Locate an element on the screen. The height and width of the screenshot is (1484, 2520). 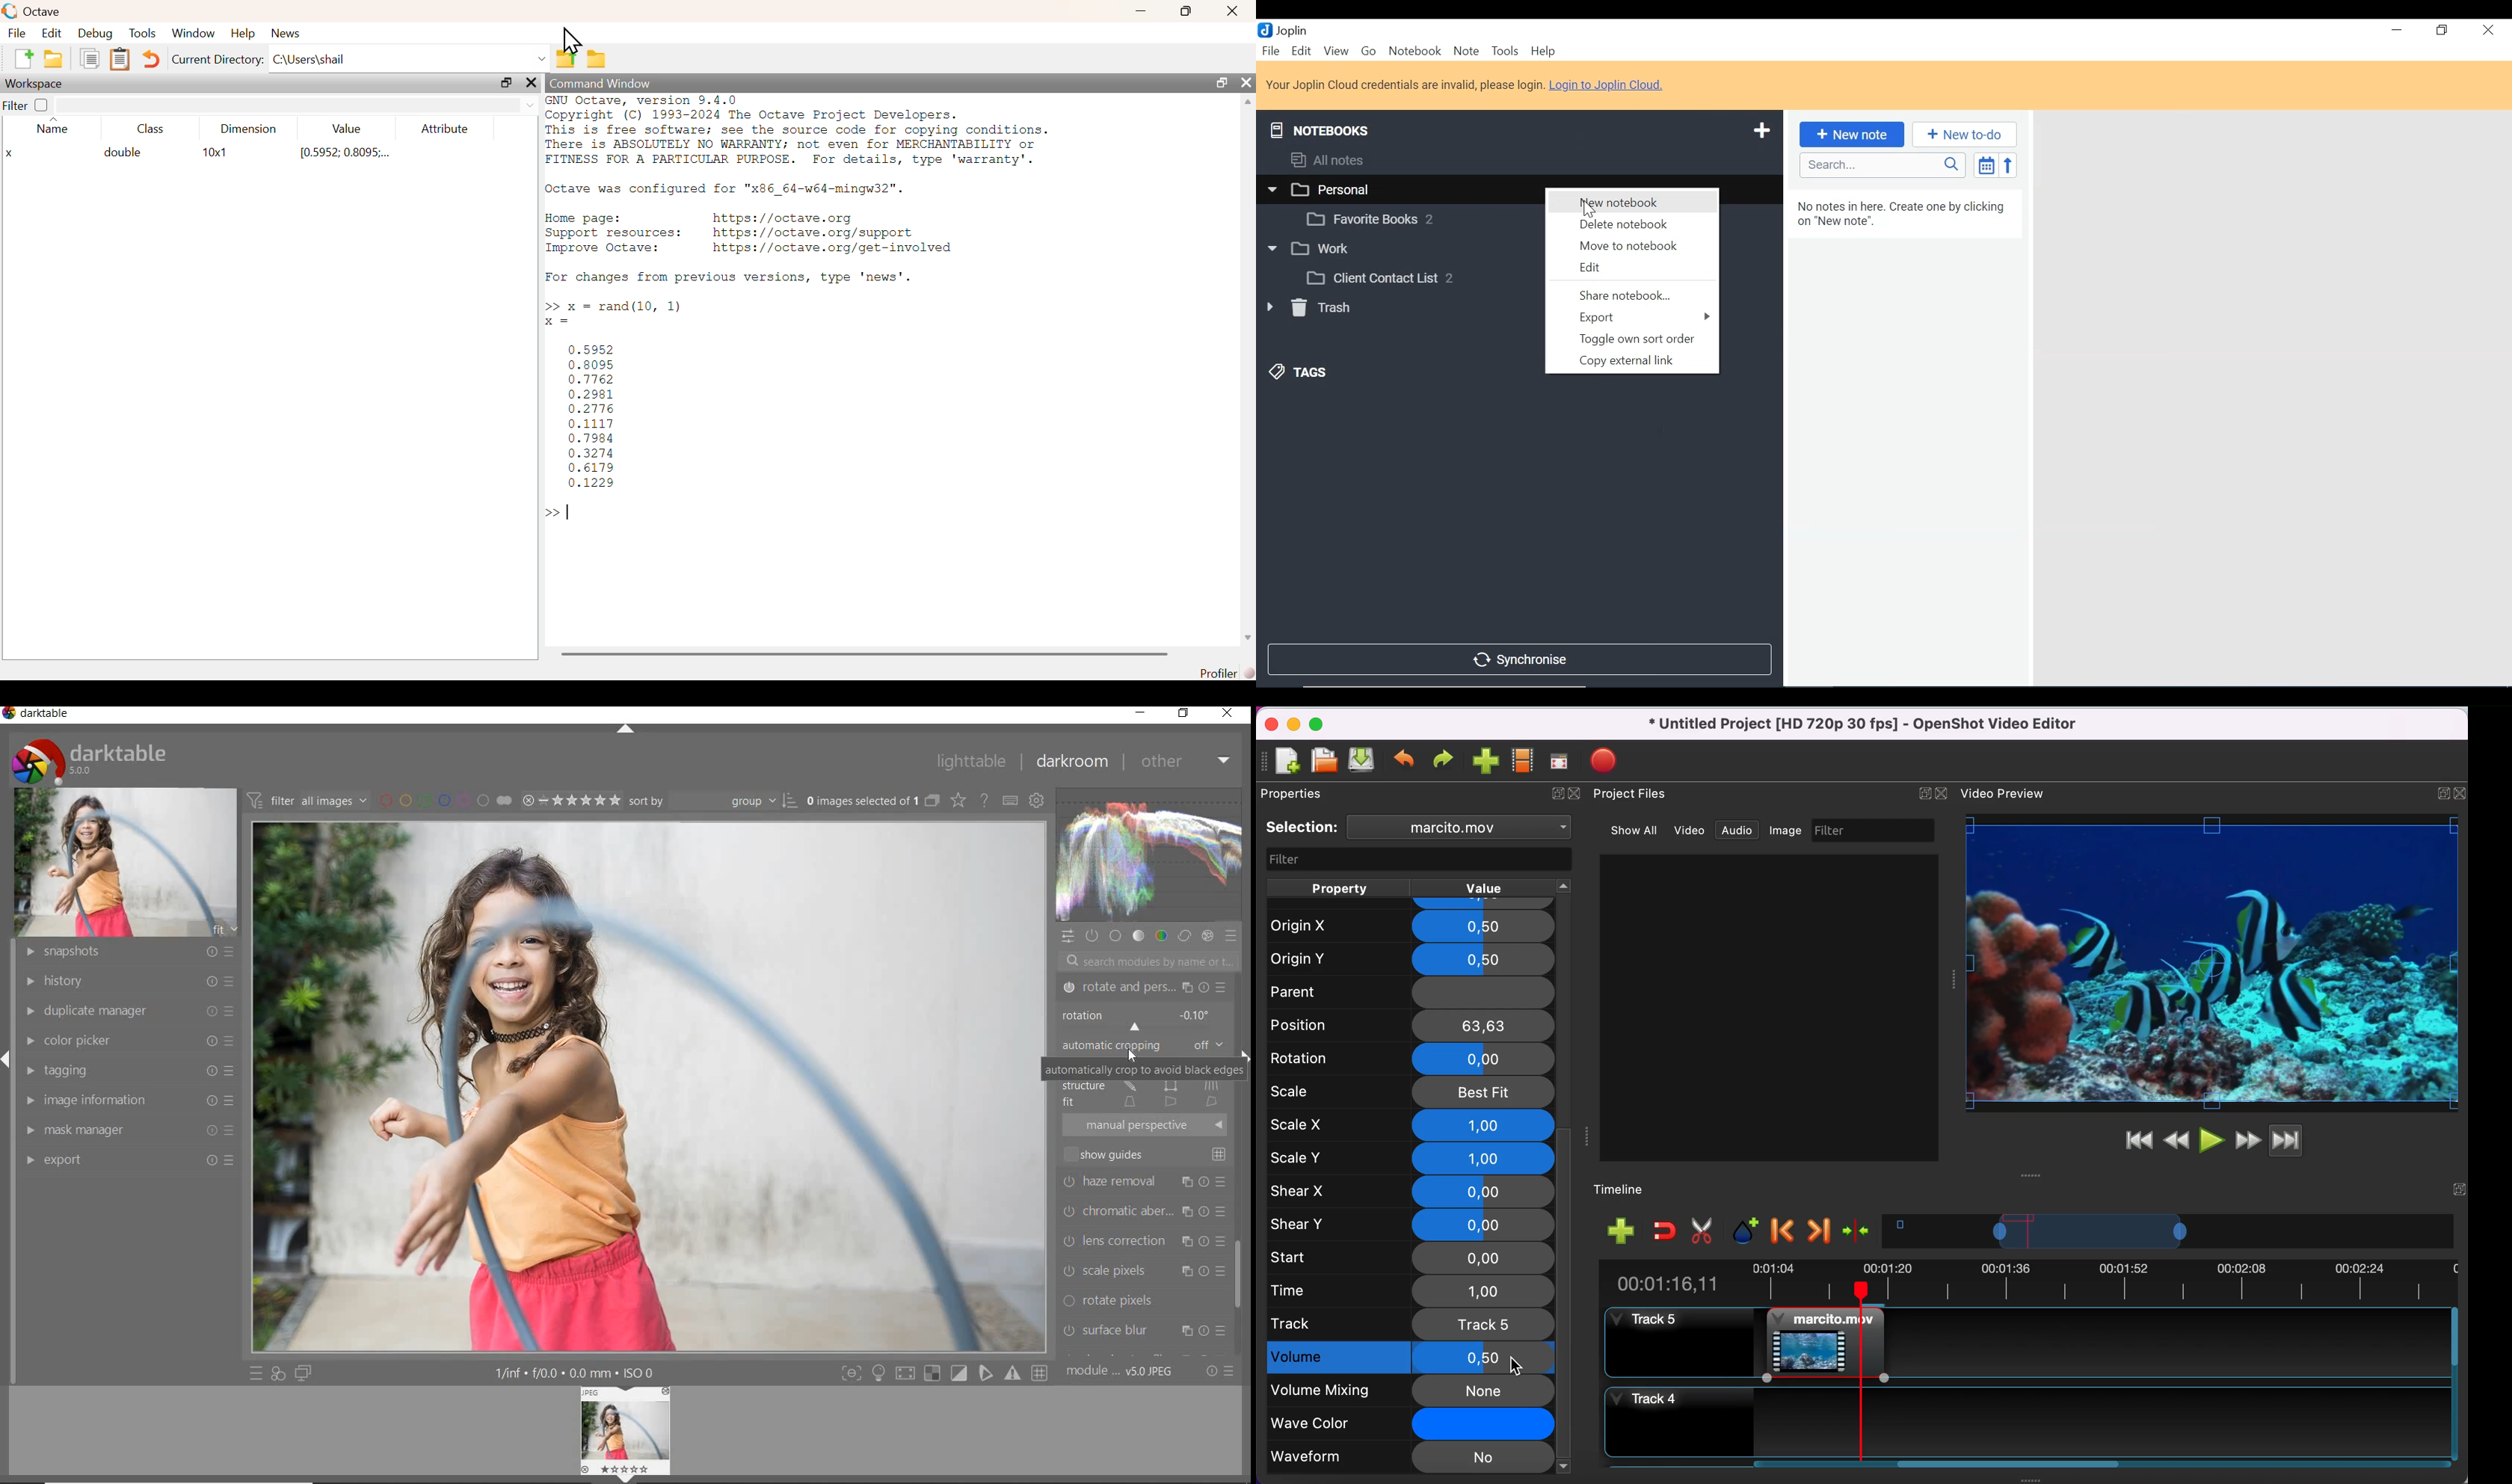
Edit is located at coordinates (1633, 270).